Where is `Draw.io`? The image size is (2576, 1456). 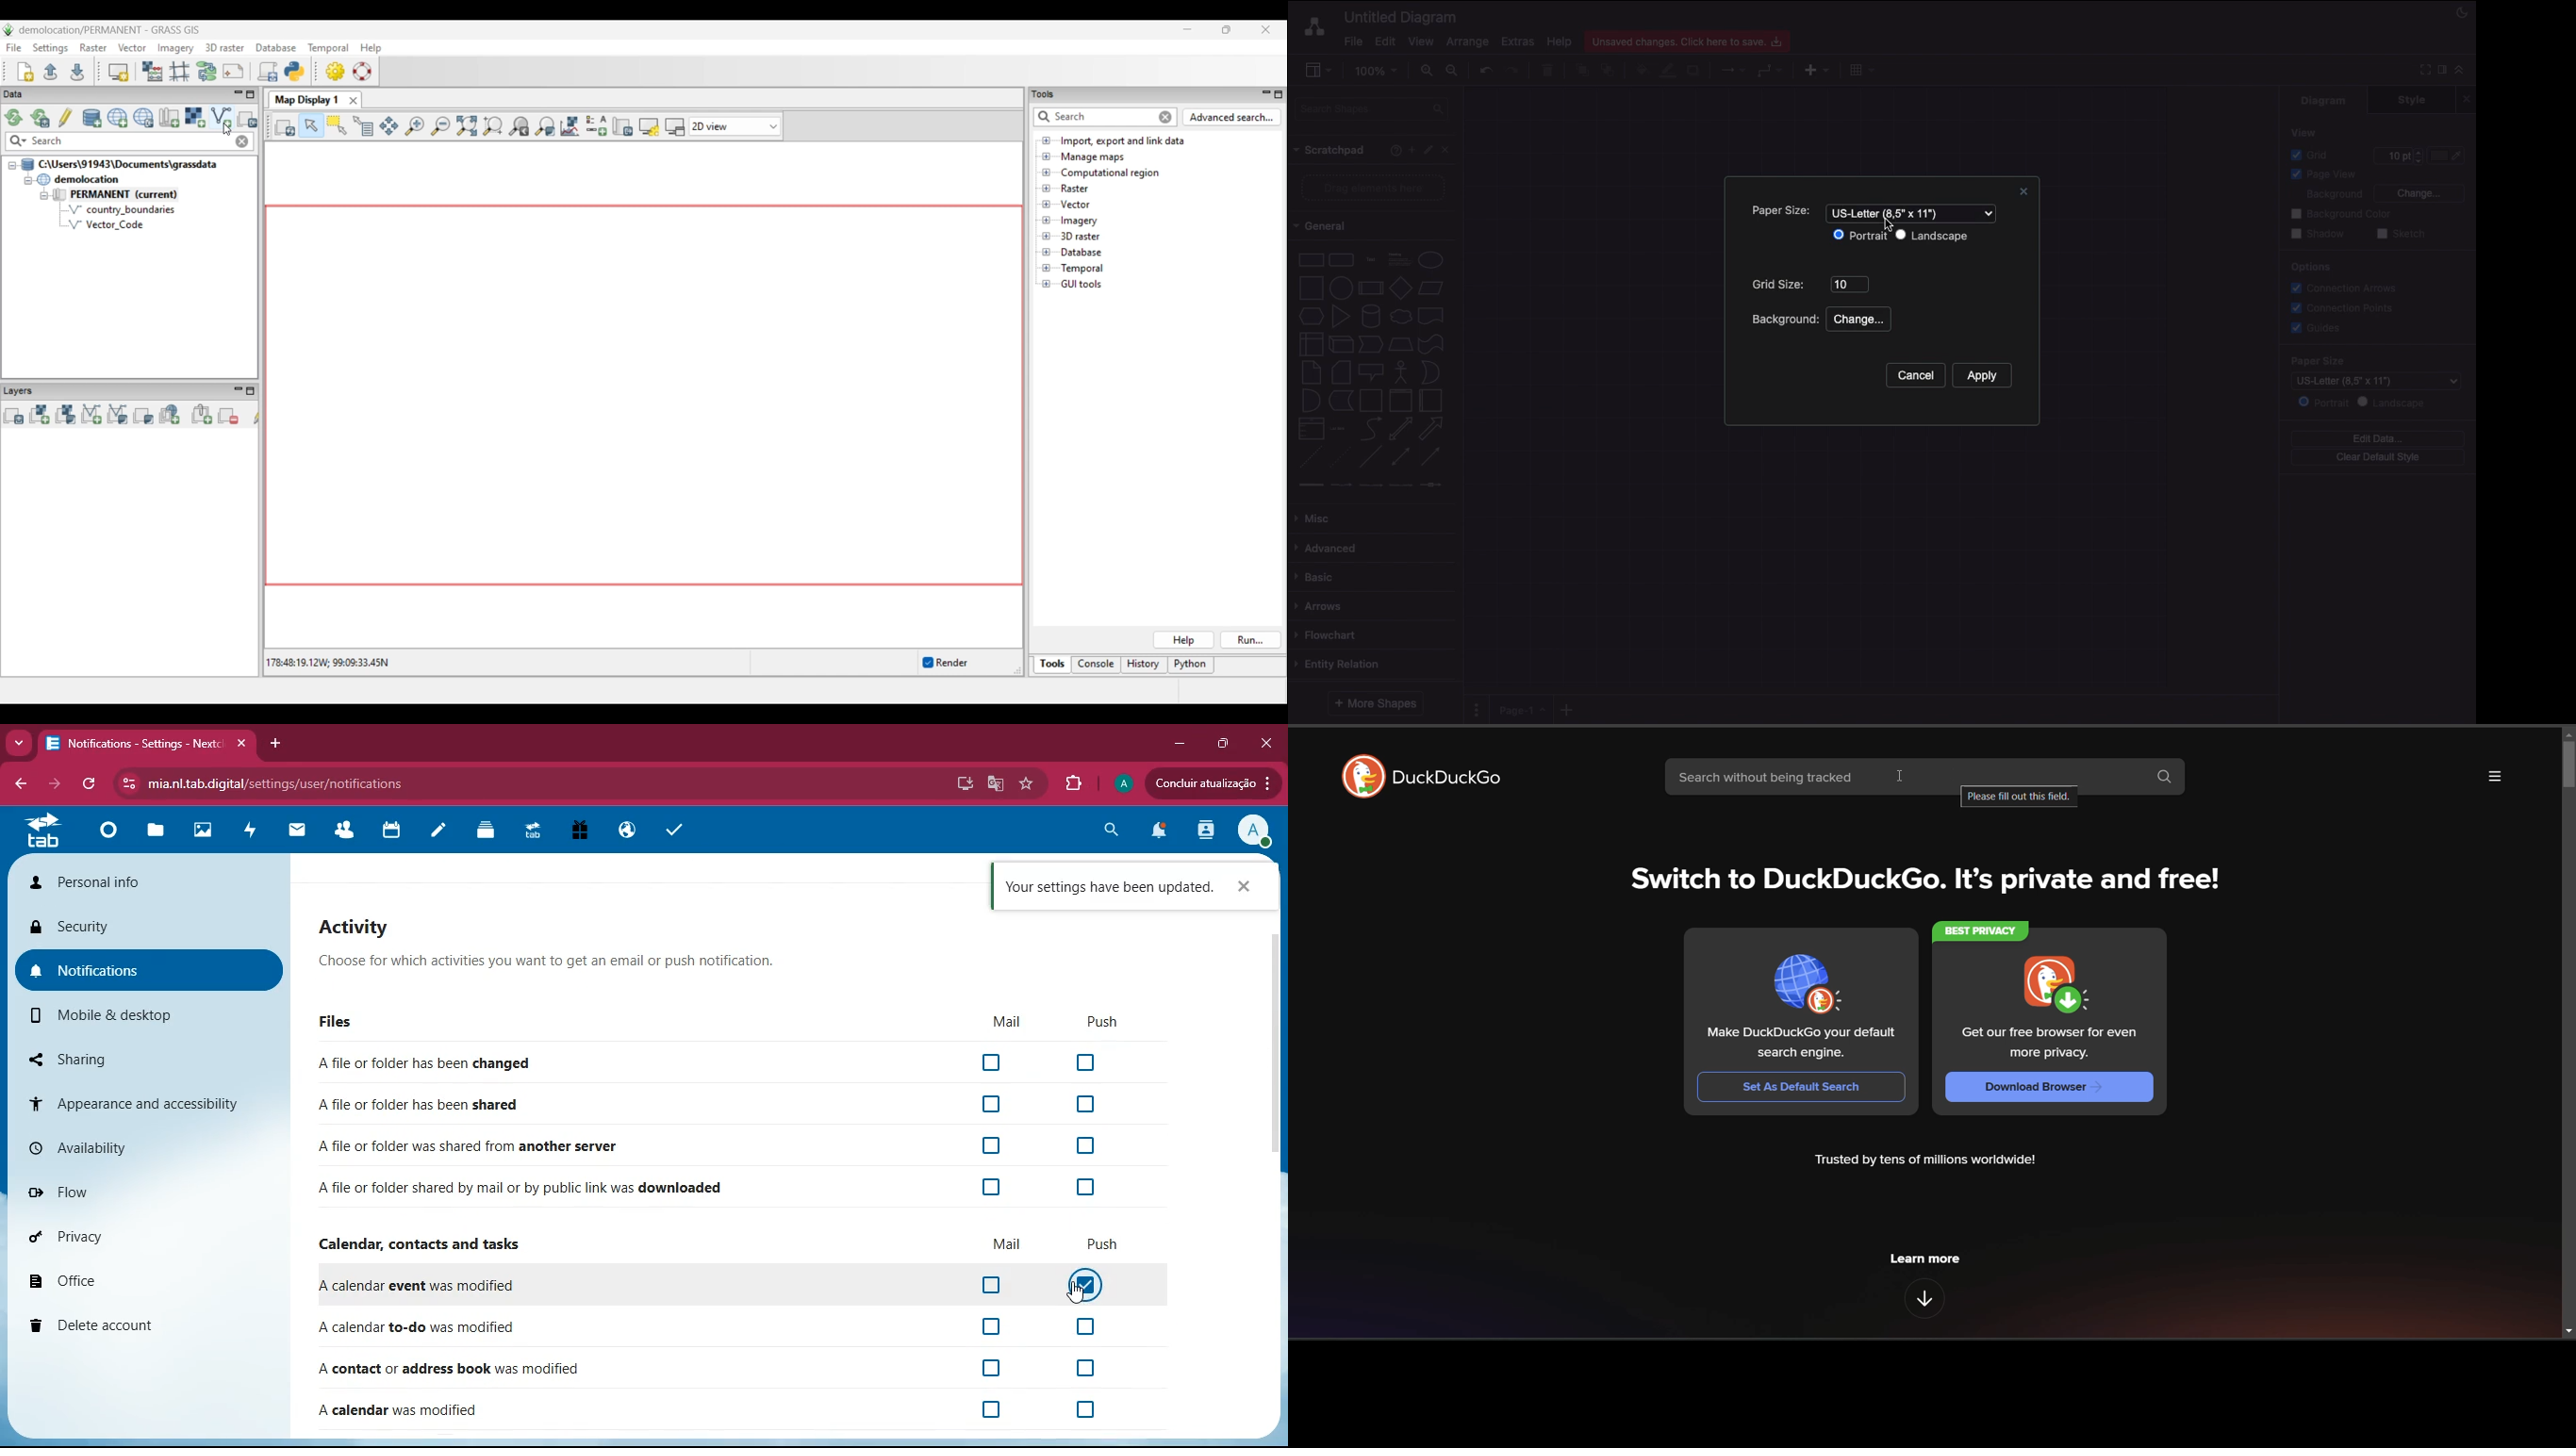 Draw.io is located at coordinates (1311, 26).